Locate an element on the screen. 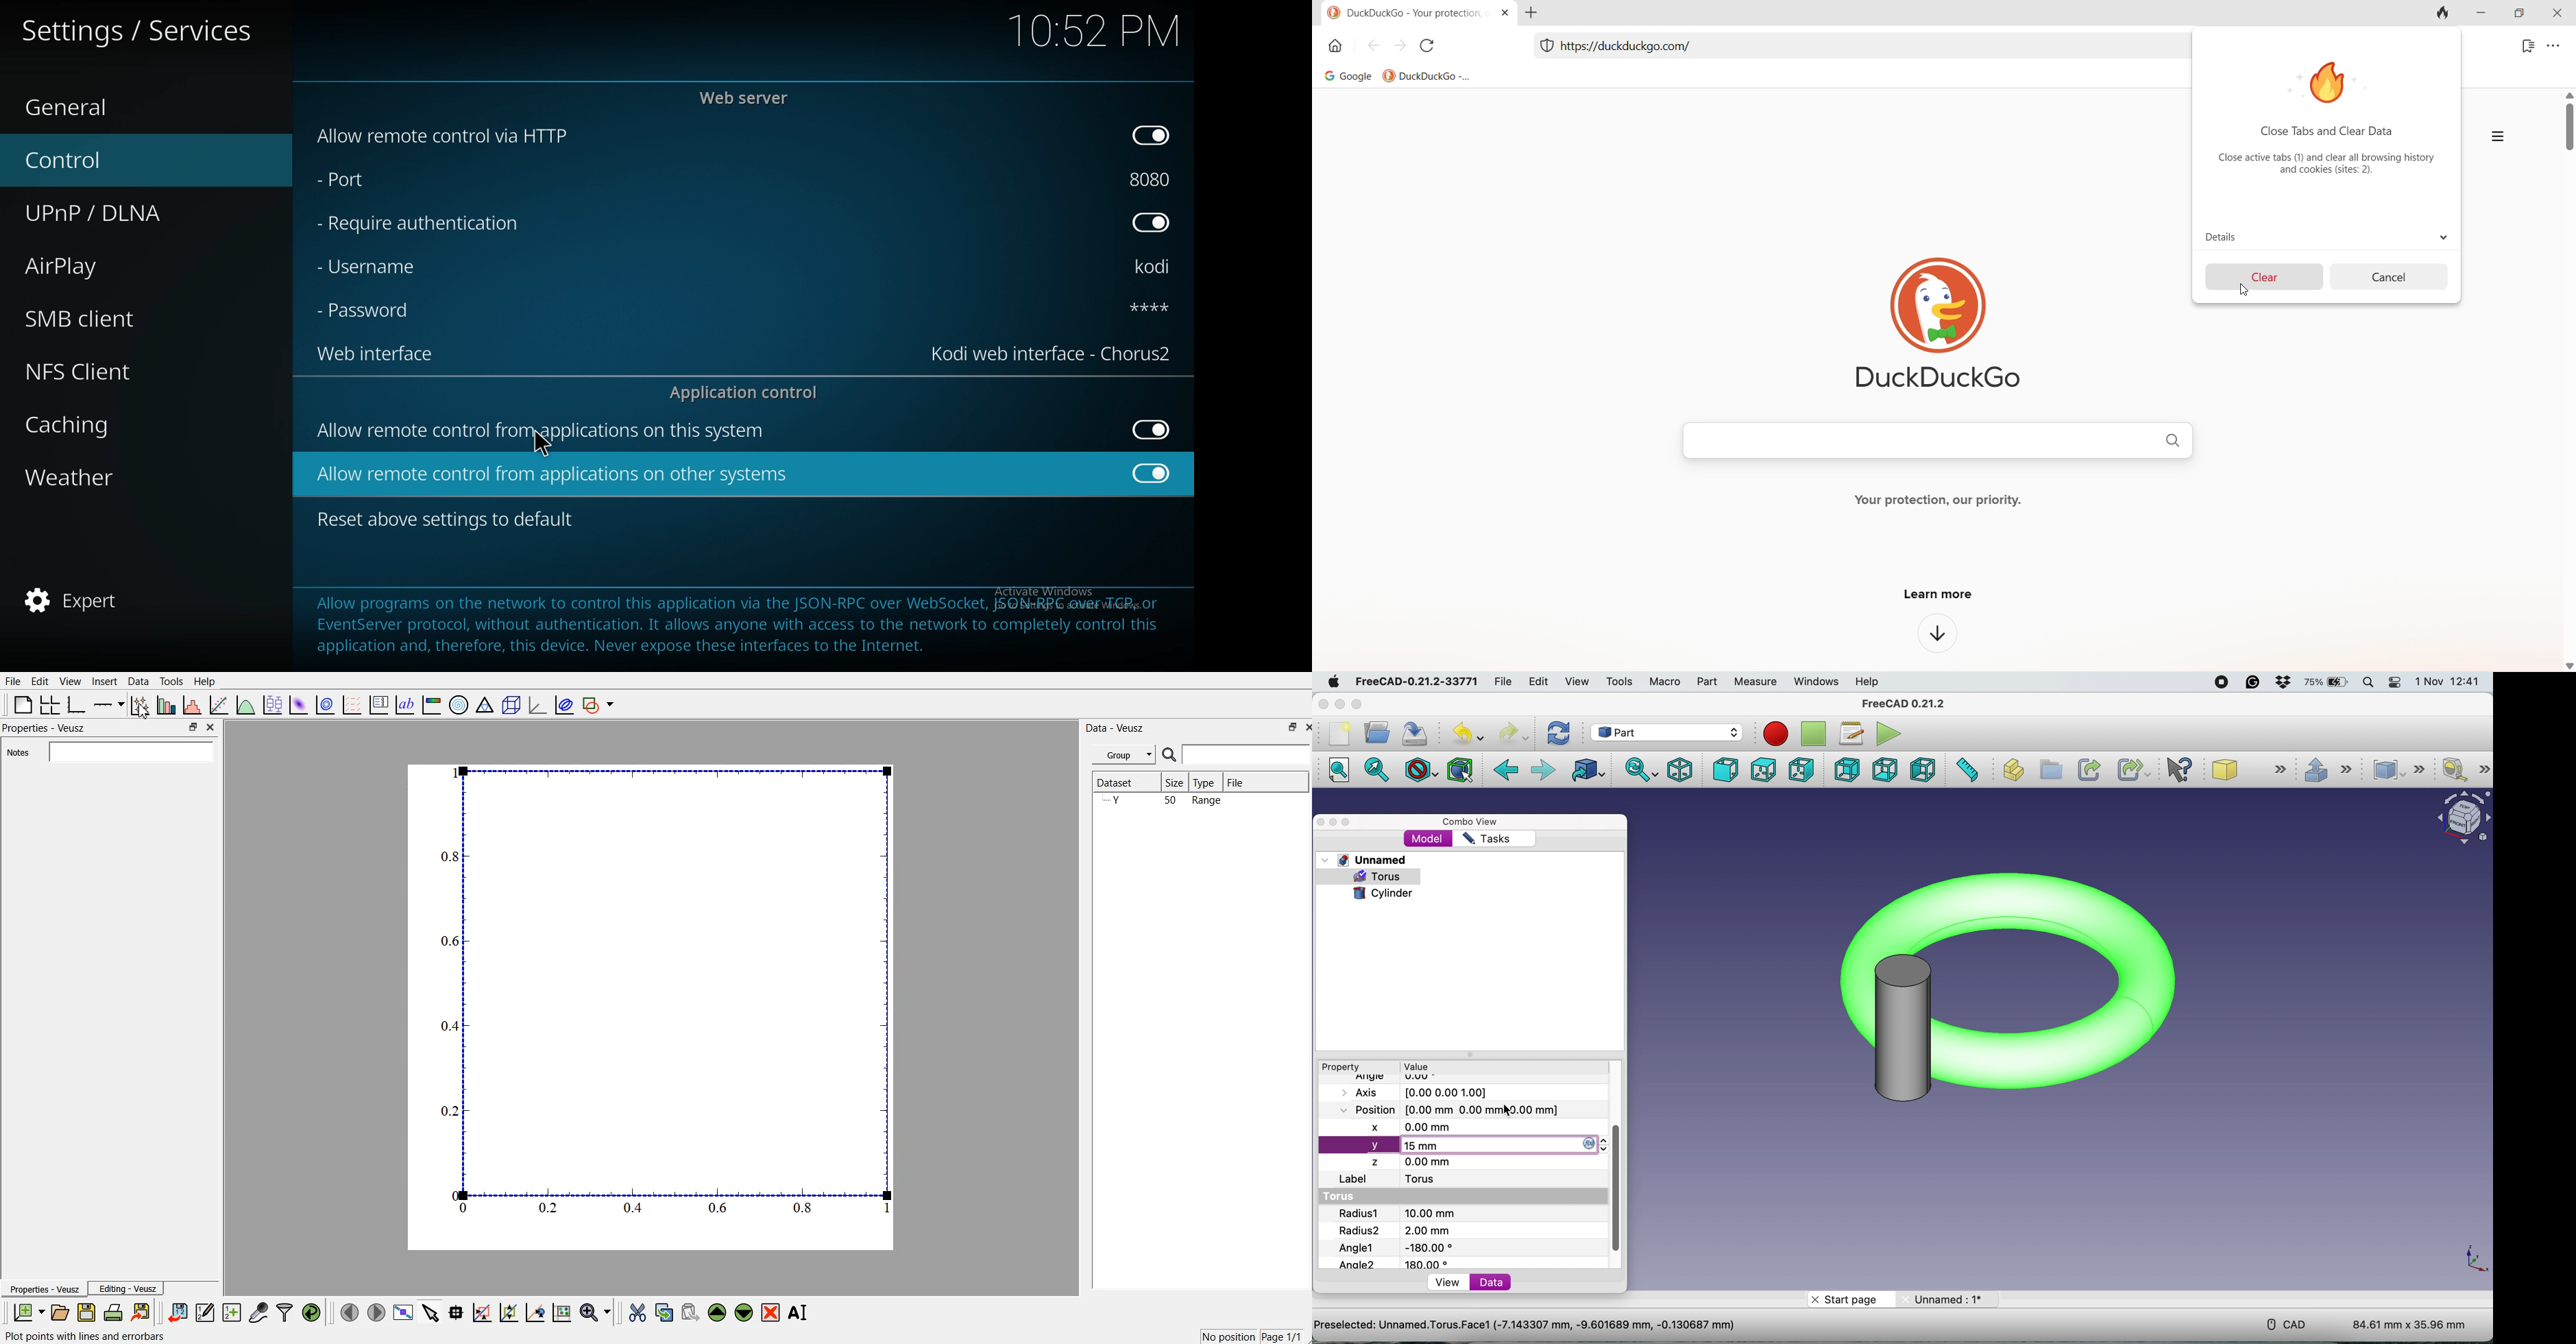 This screenshot has width=2576, height=1344. allow remote control from apps on this system is located at coordinates (542, 433).